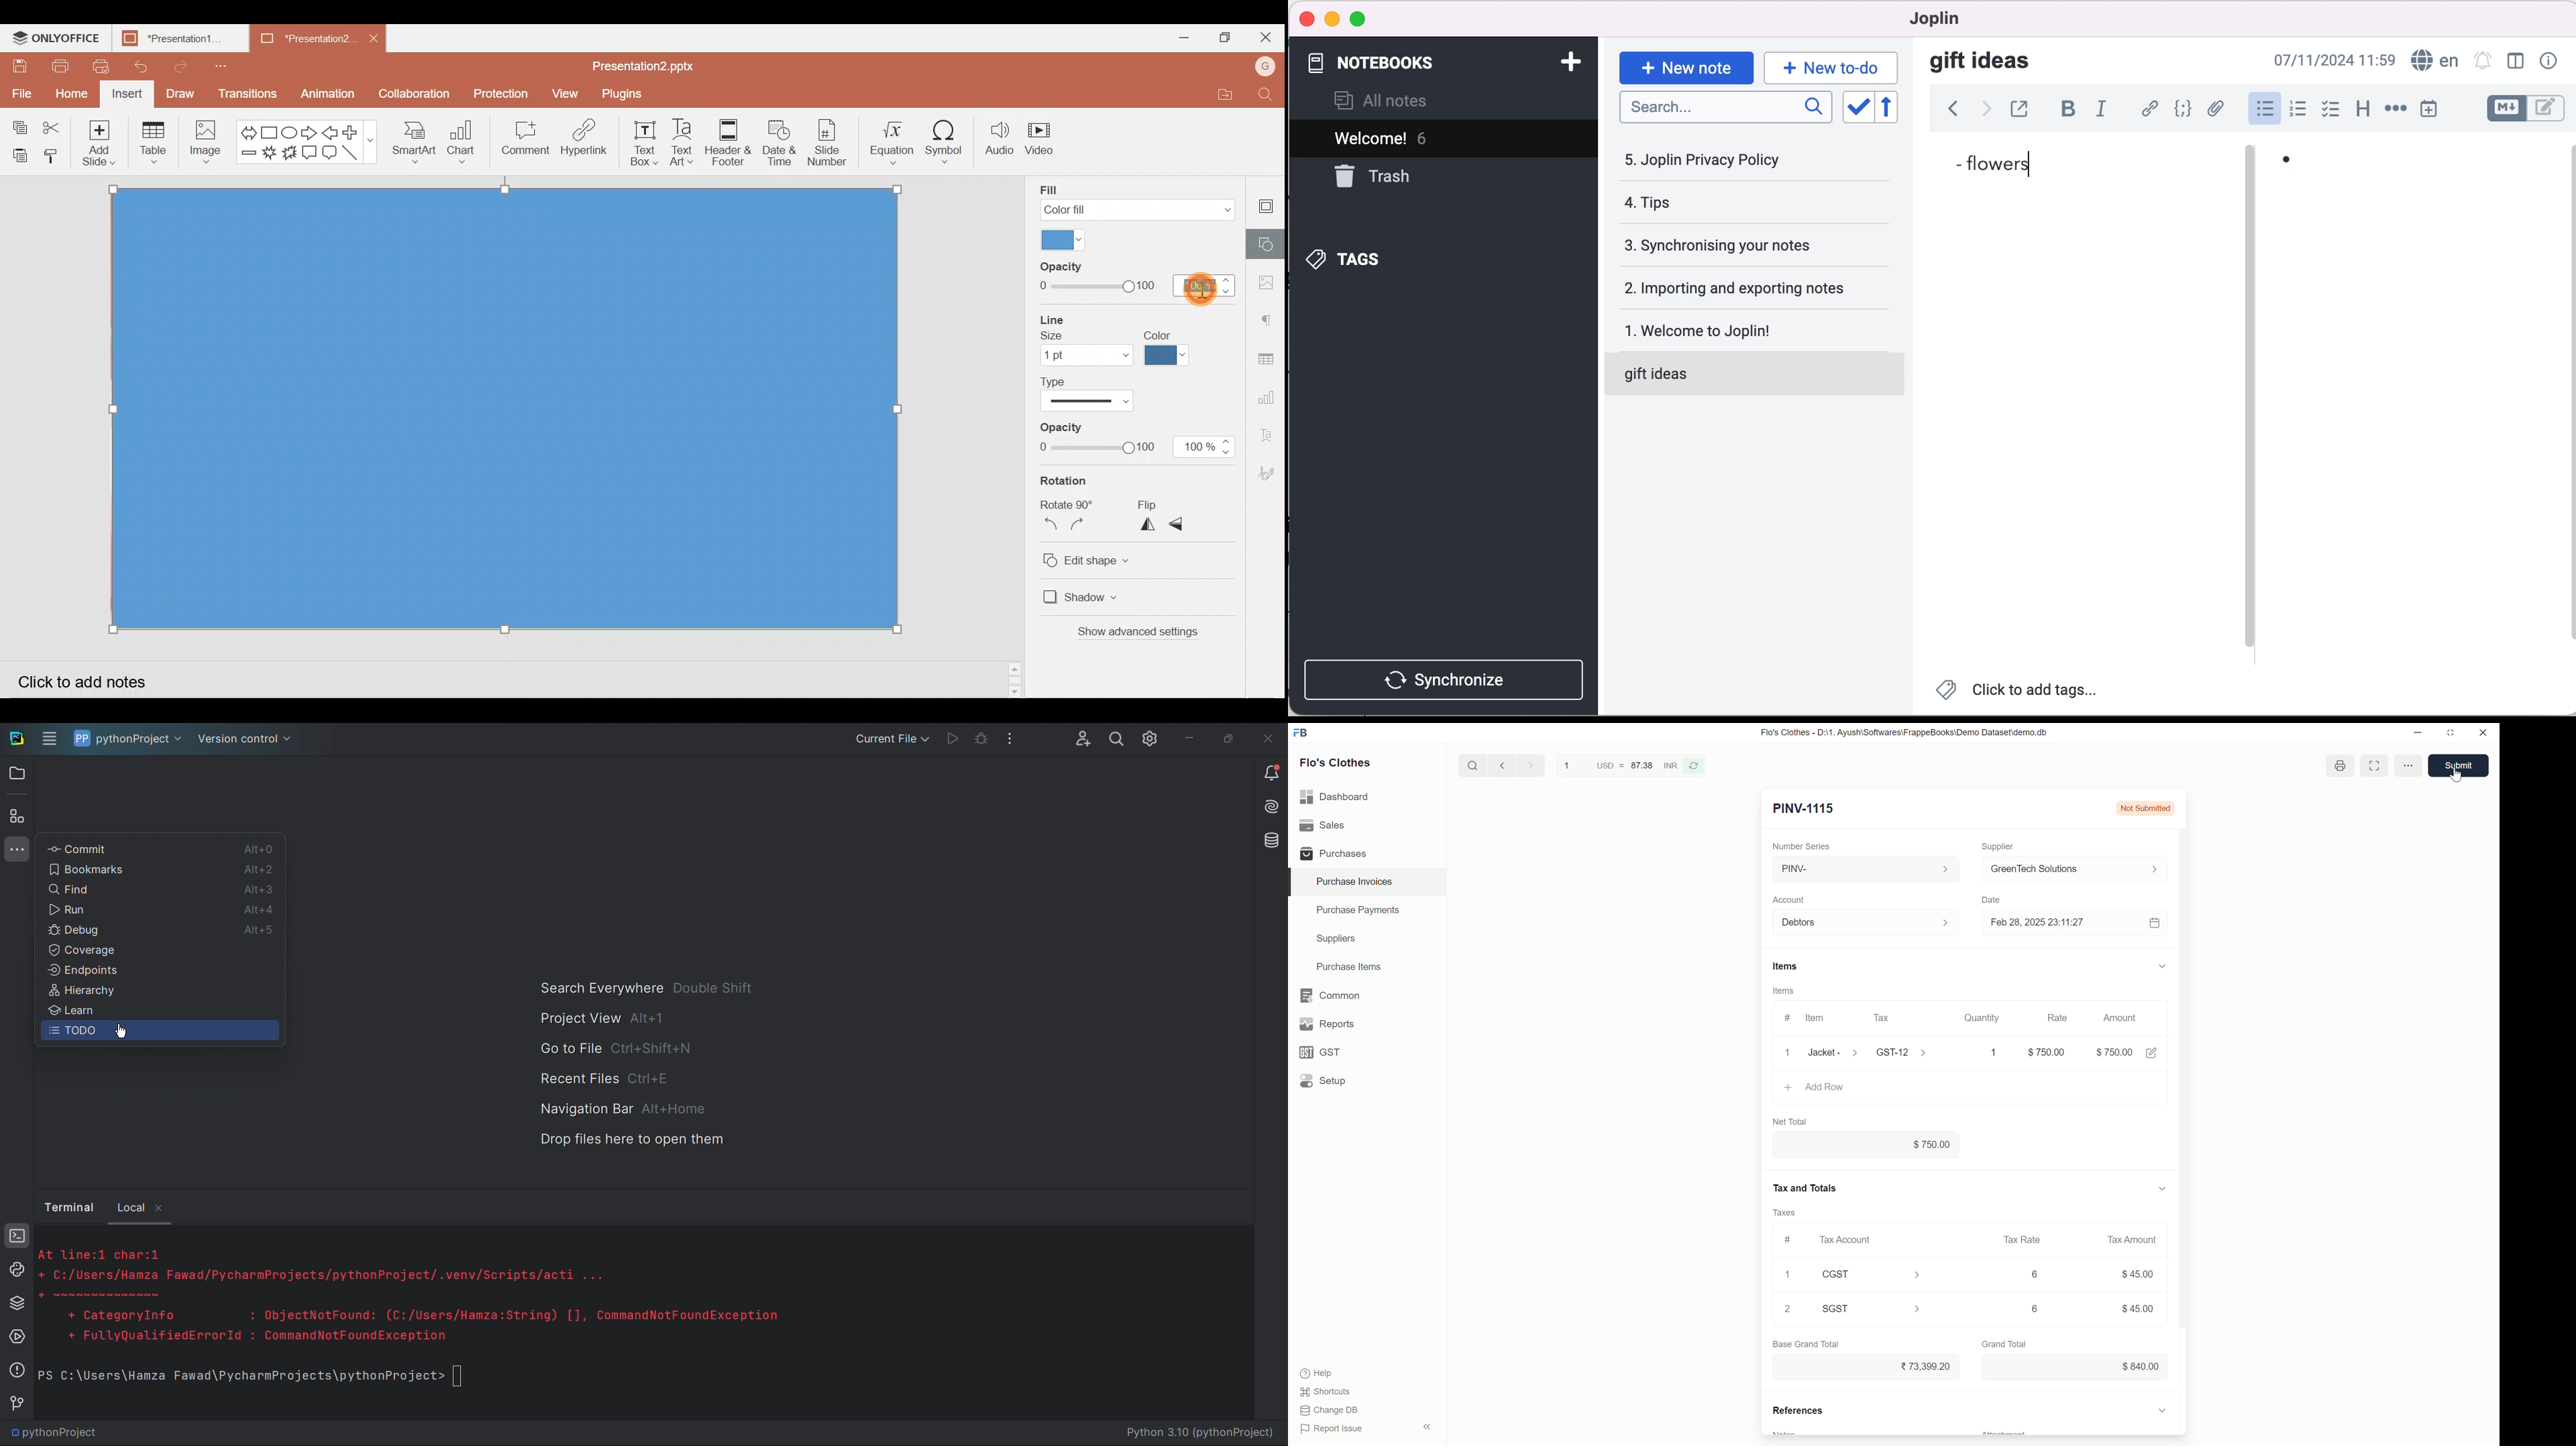 This screenshot has width=2576, height=1456. What do you see at coordinates (291, 129) in the screenshot?
I see `Ellipse` at bounding box center [291, 129].